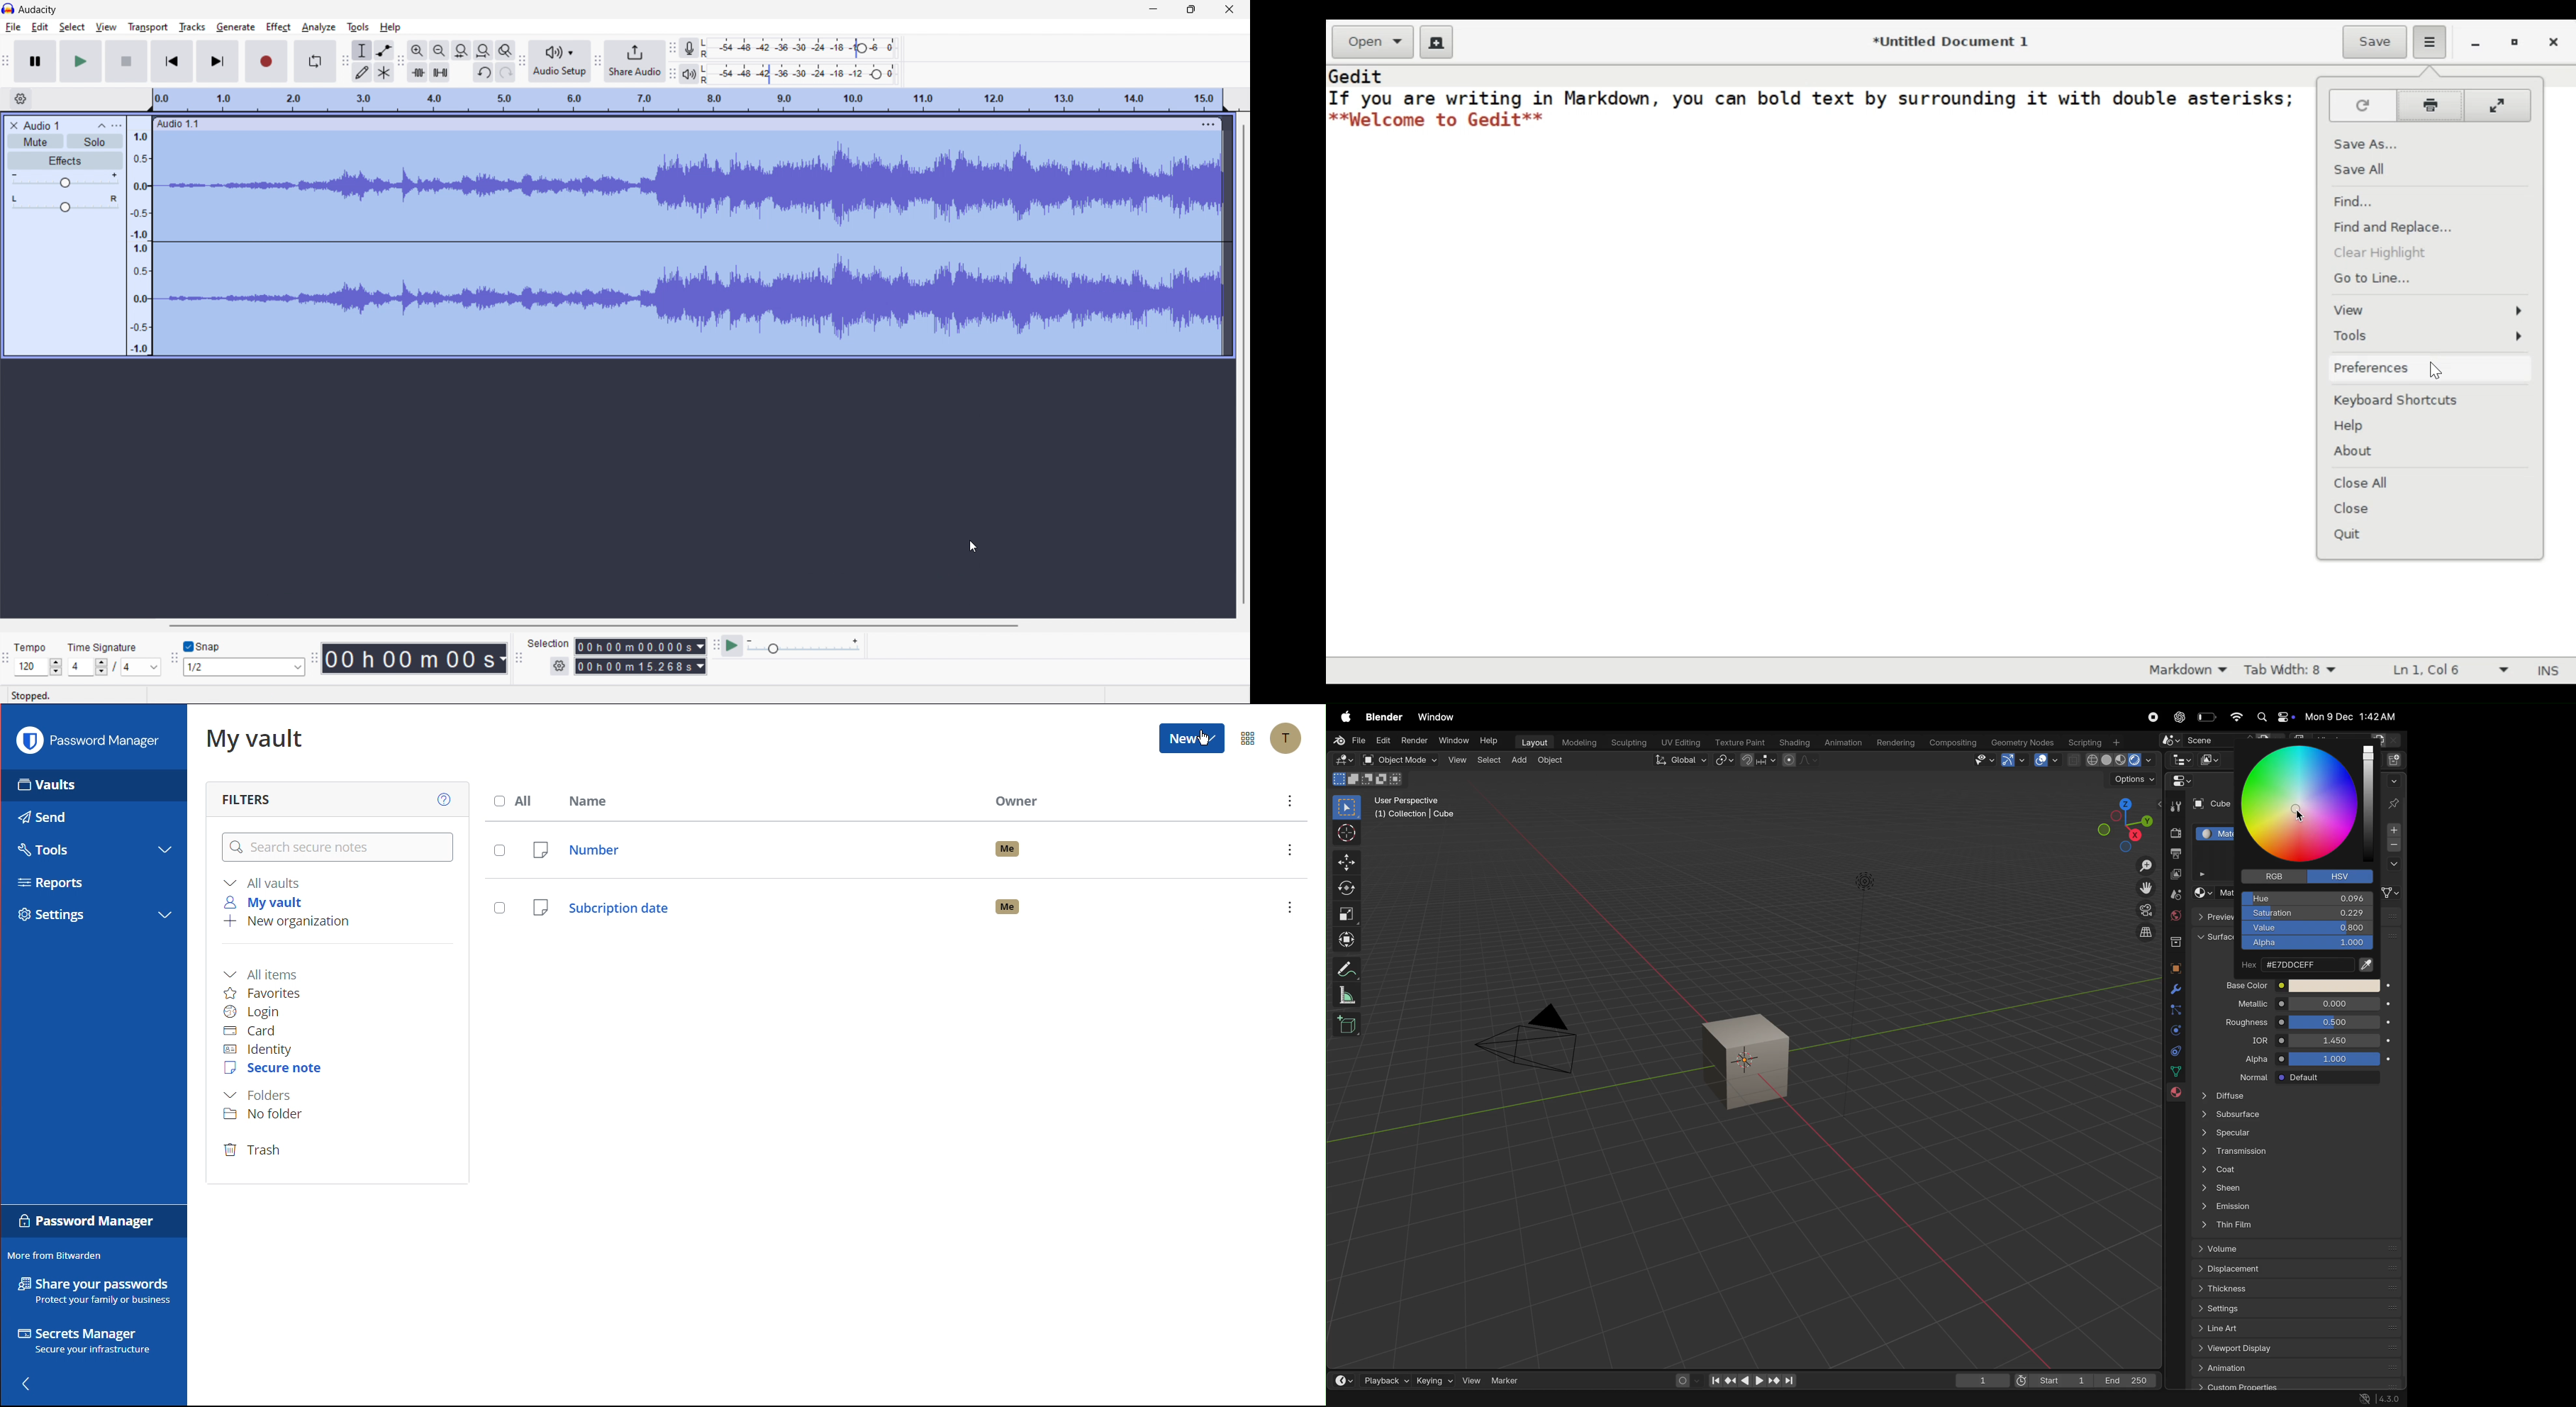  Describe the element at coordinates (38, 647) in the screenshot. I see `Tempo` at that location.